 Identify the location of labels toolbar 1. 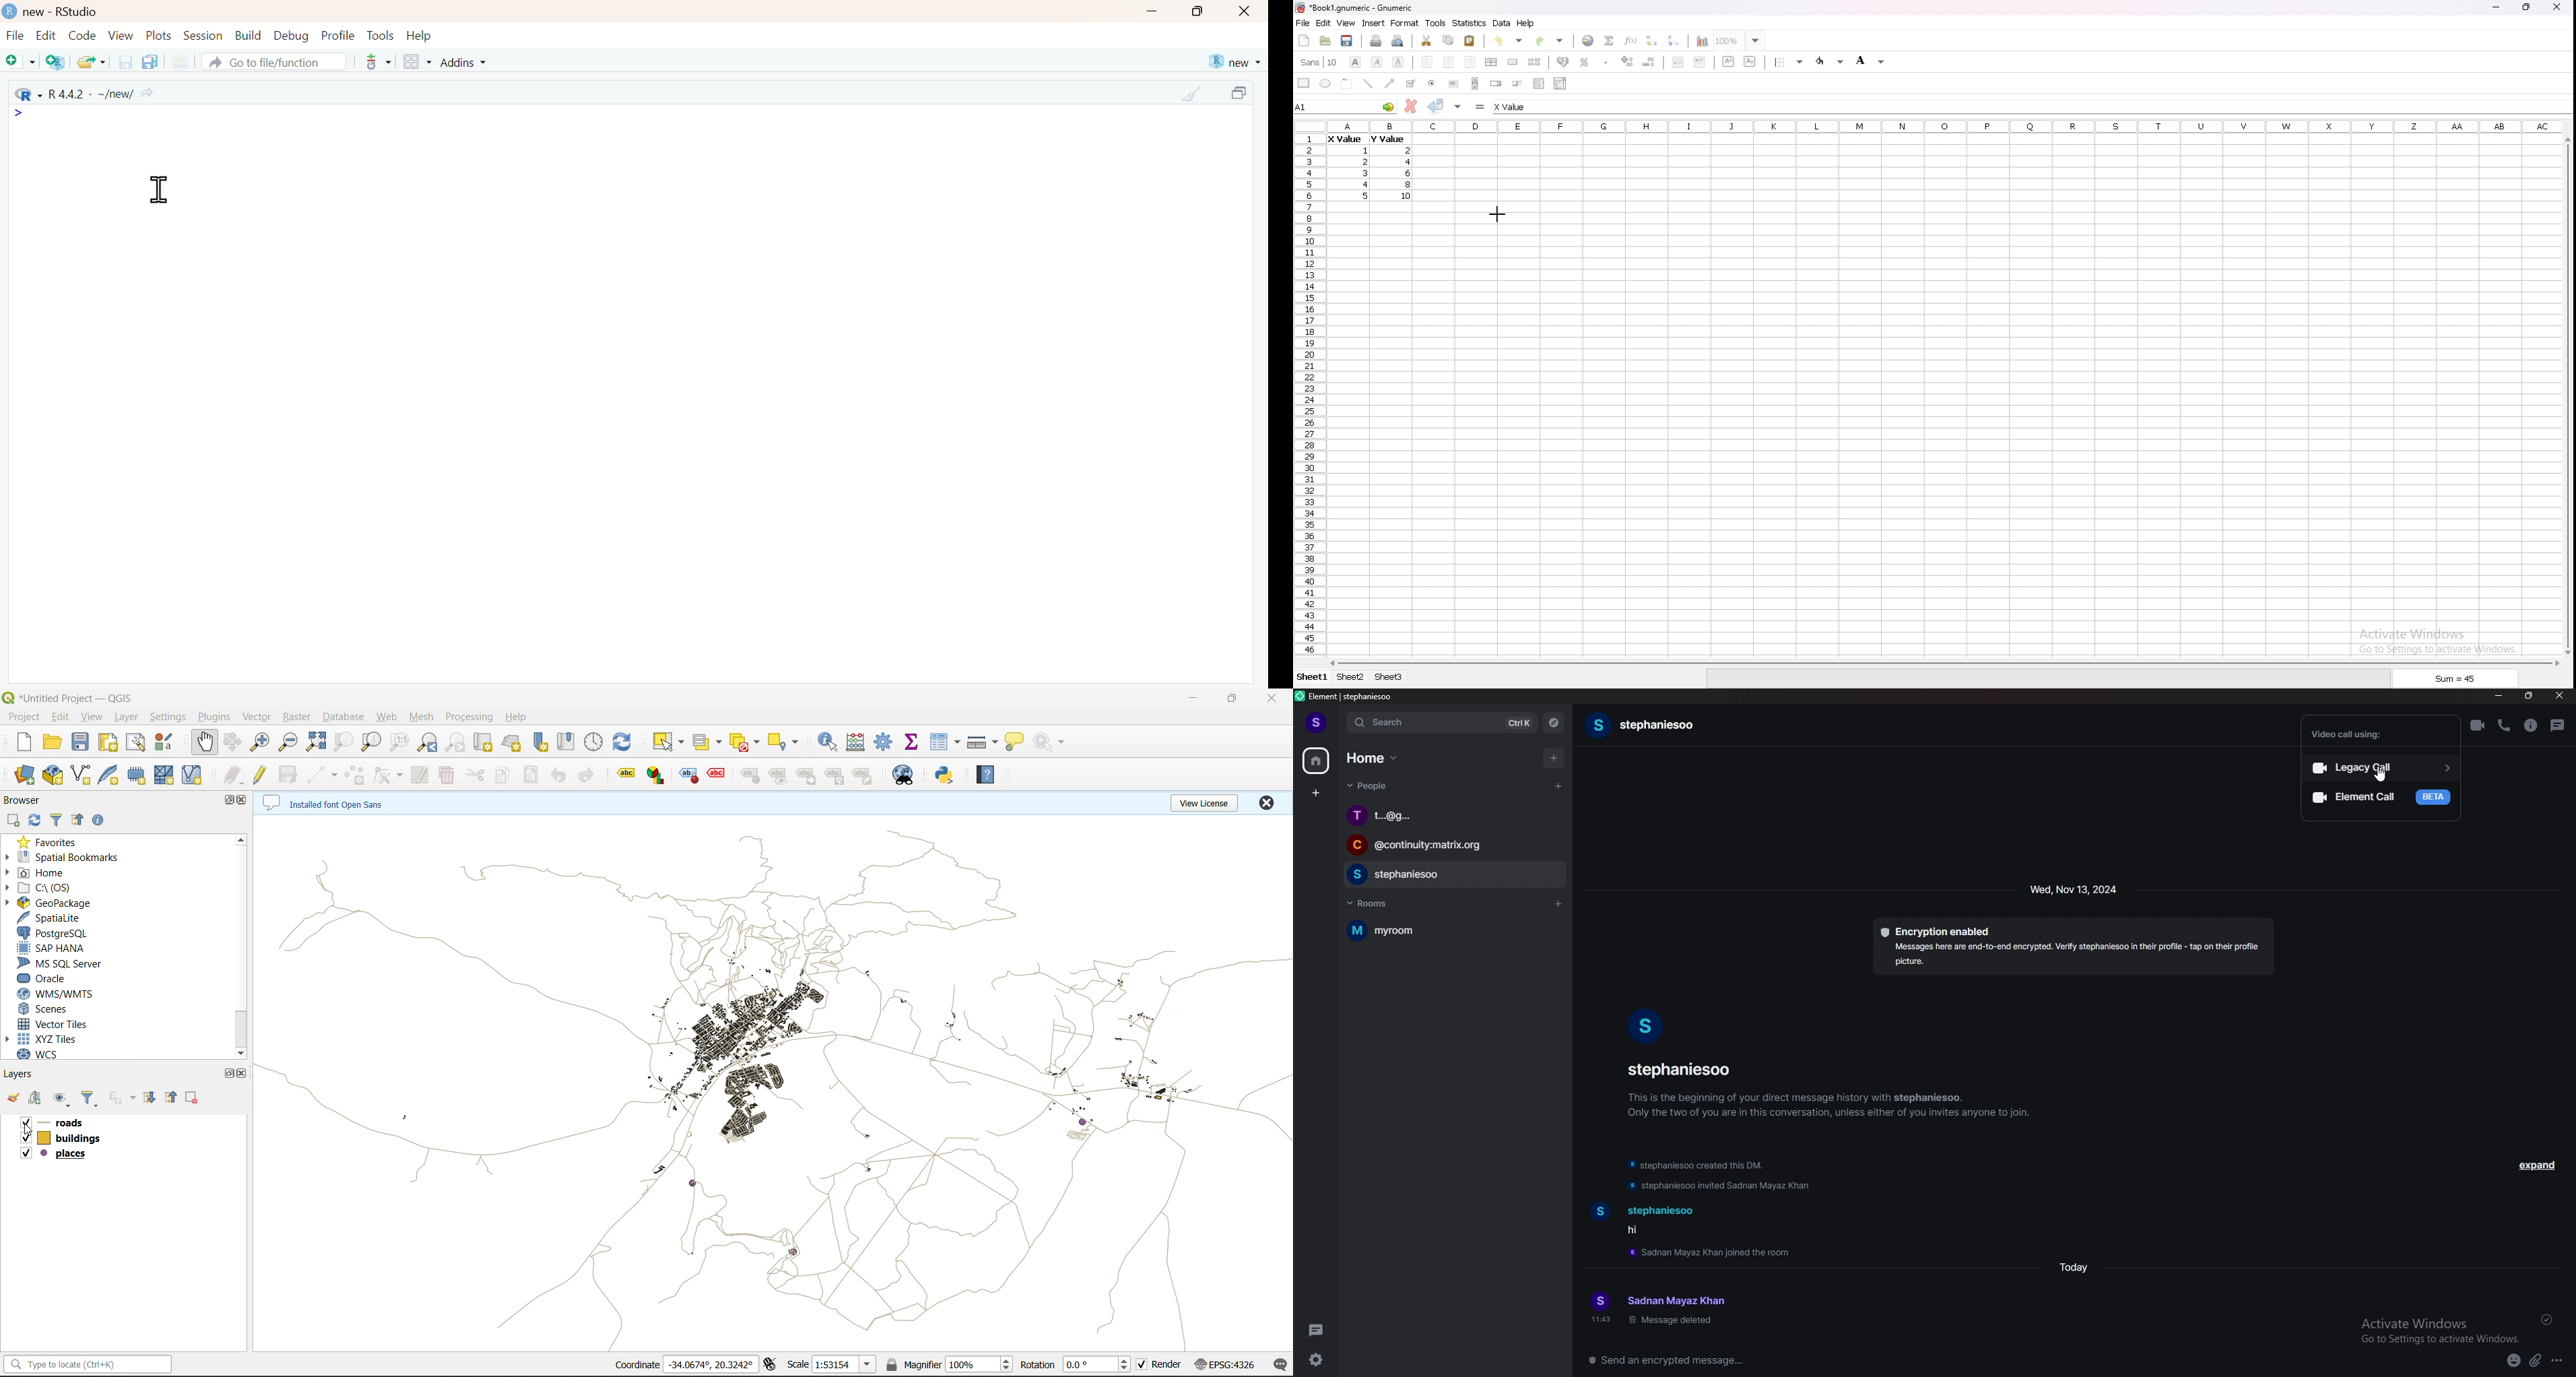
(626, 771).